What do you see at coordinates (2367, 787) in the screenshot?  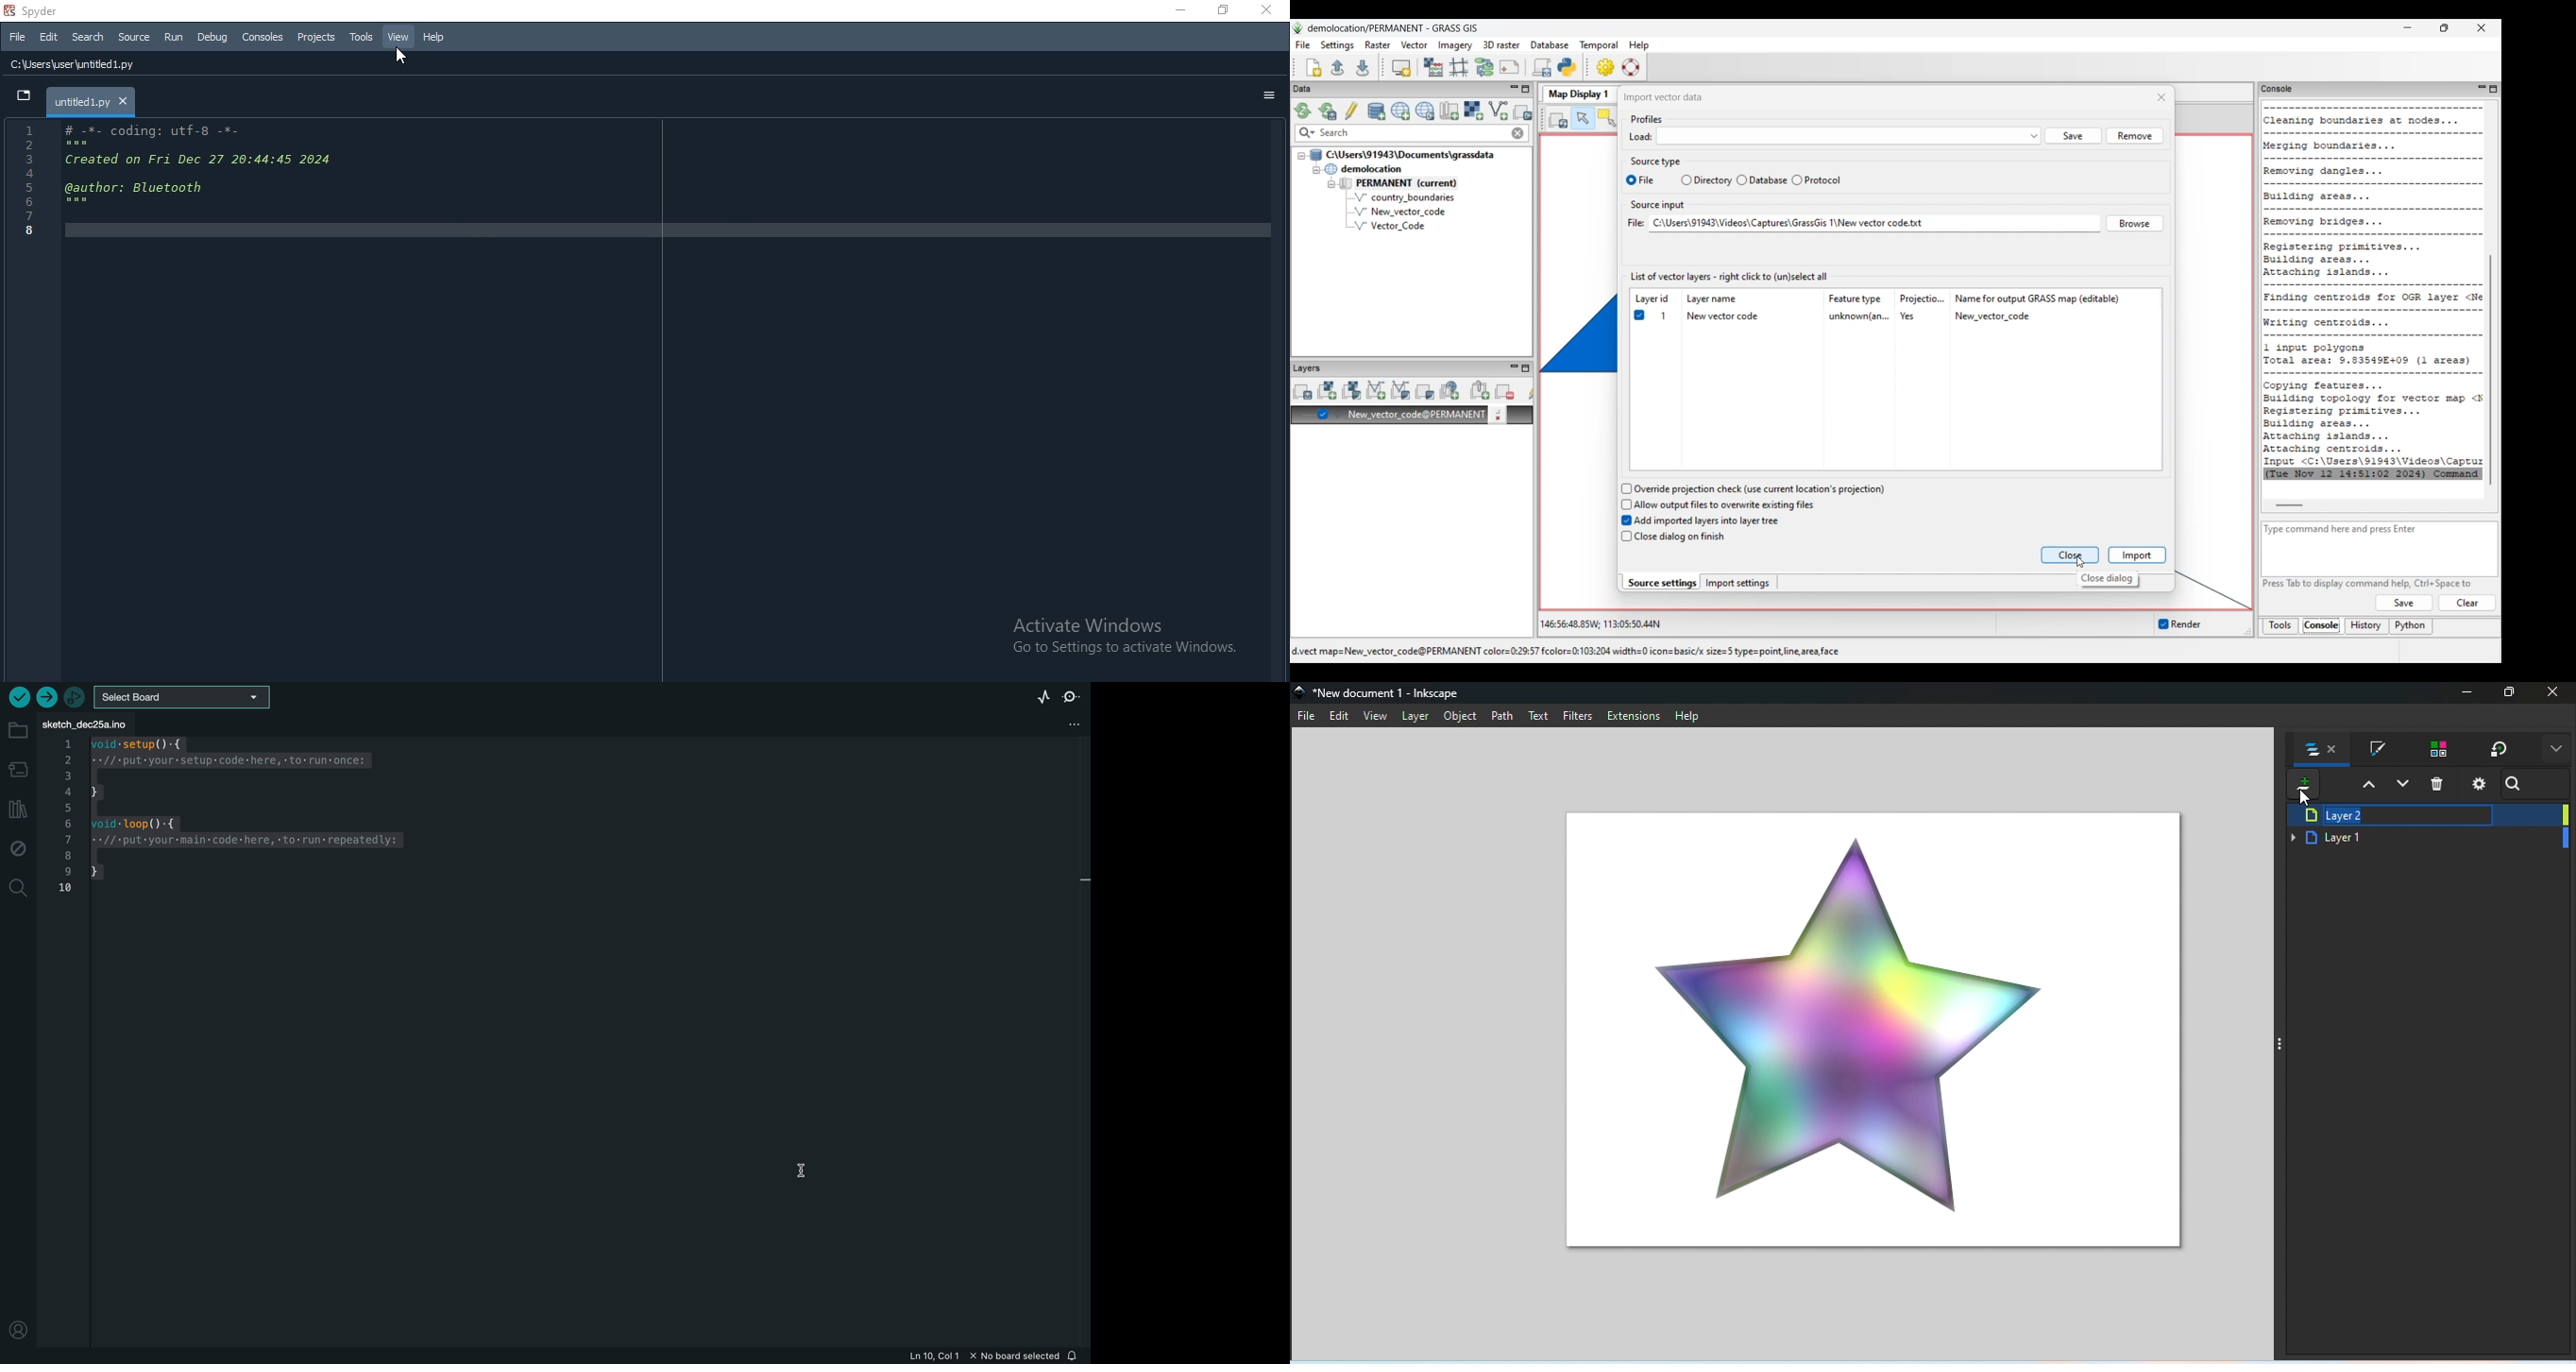 I see `Raise selection one layer` at bounding box center [2367, 787].